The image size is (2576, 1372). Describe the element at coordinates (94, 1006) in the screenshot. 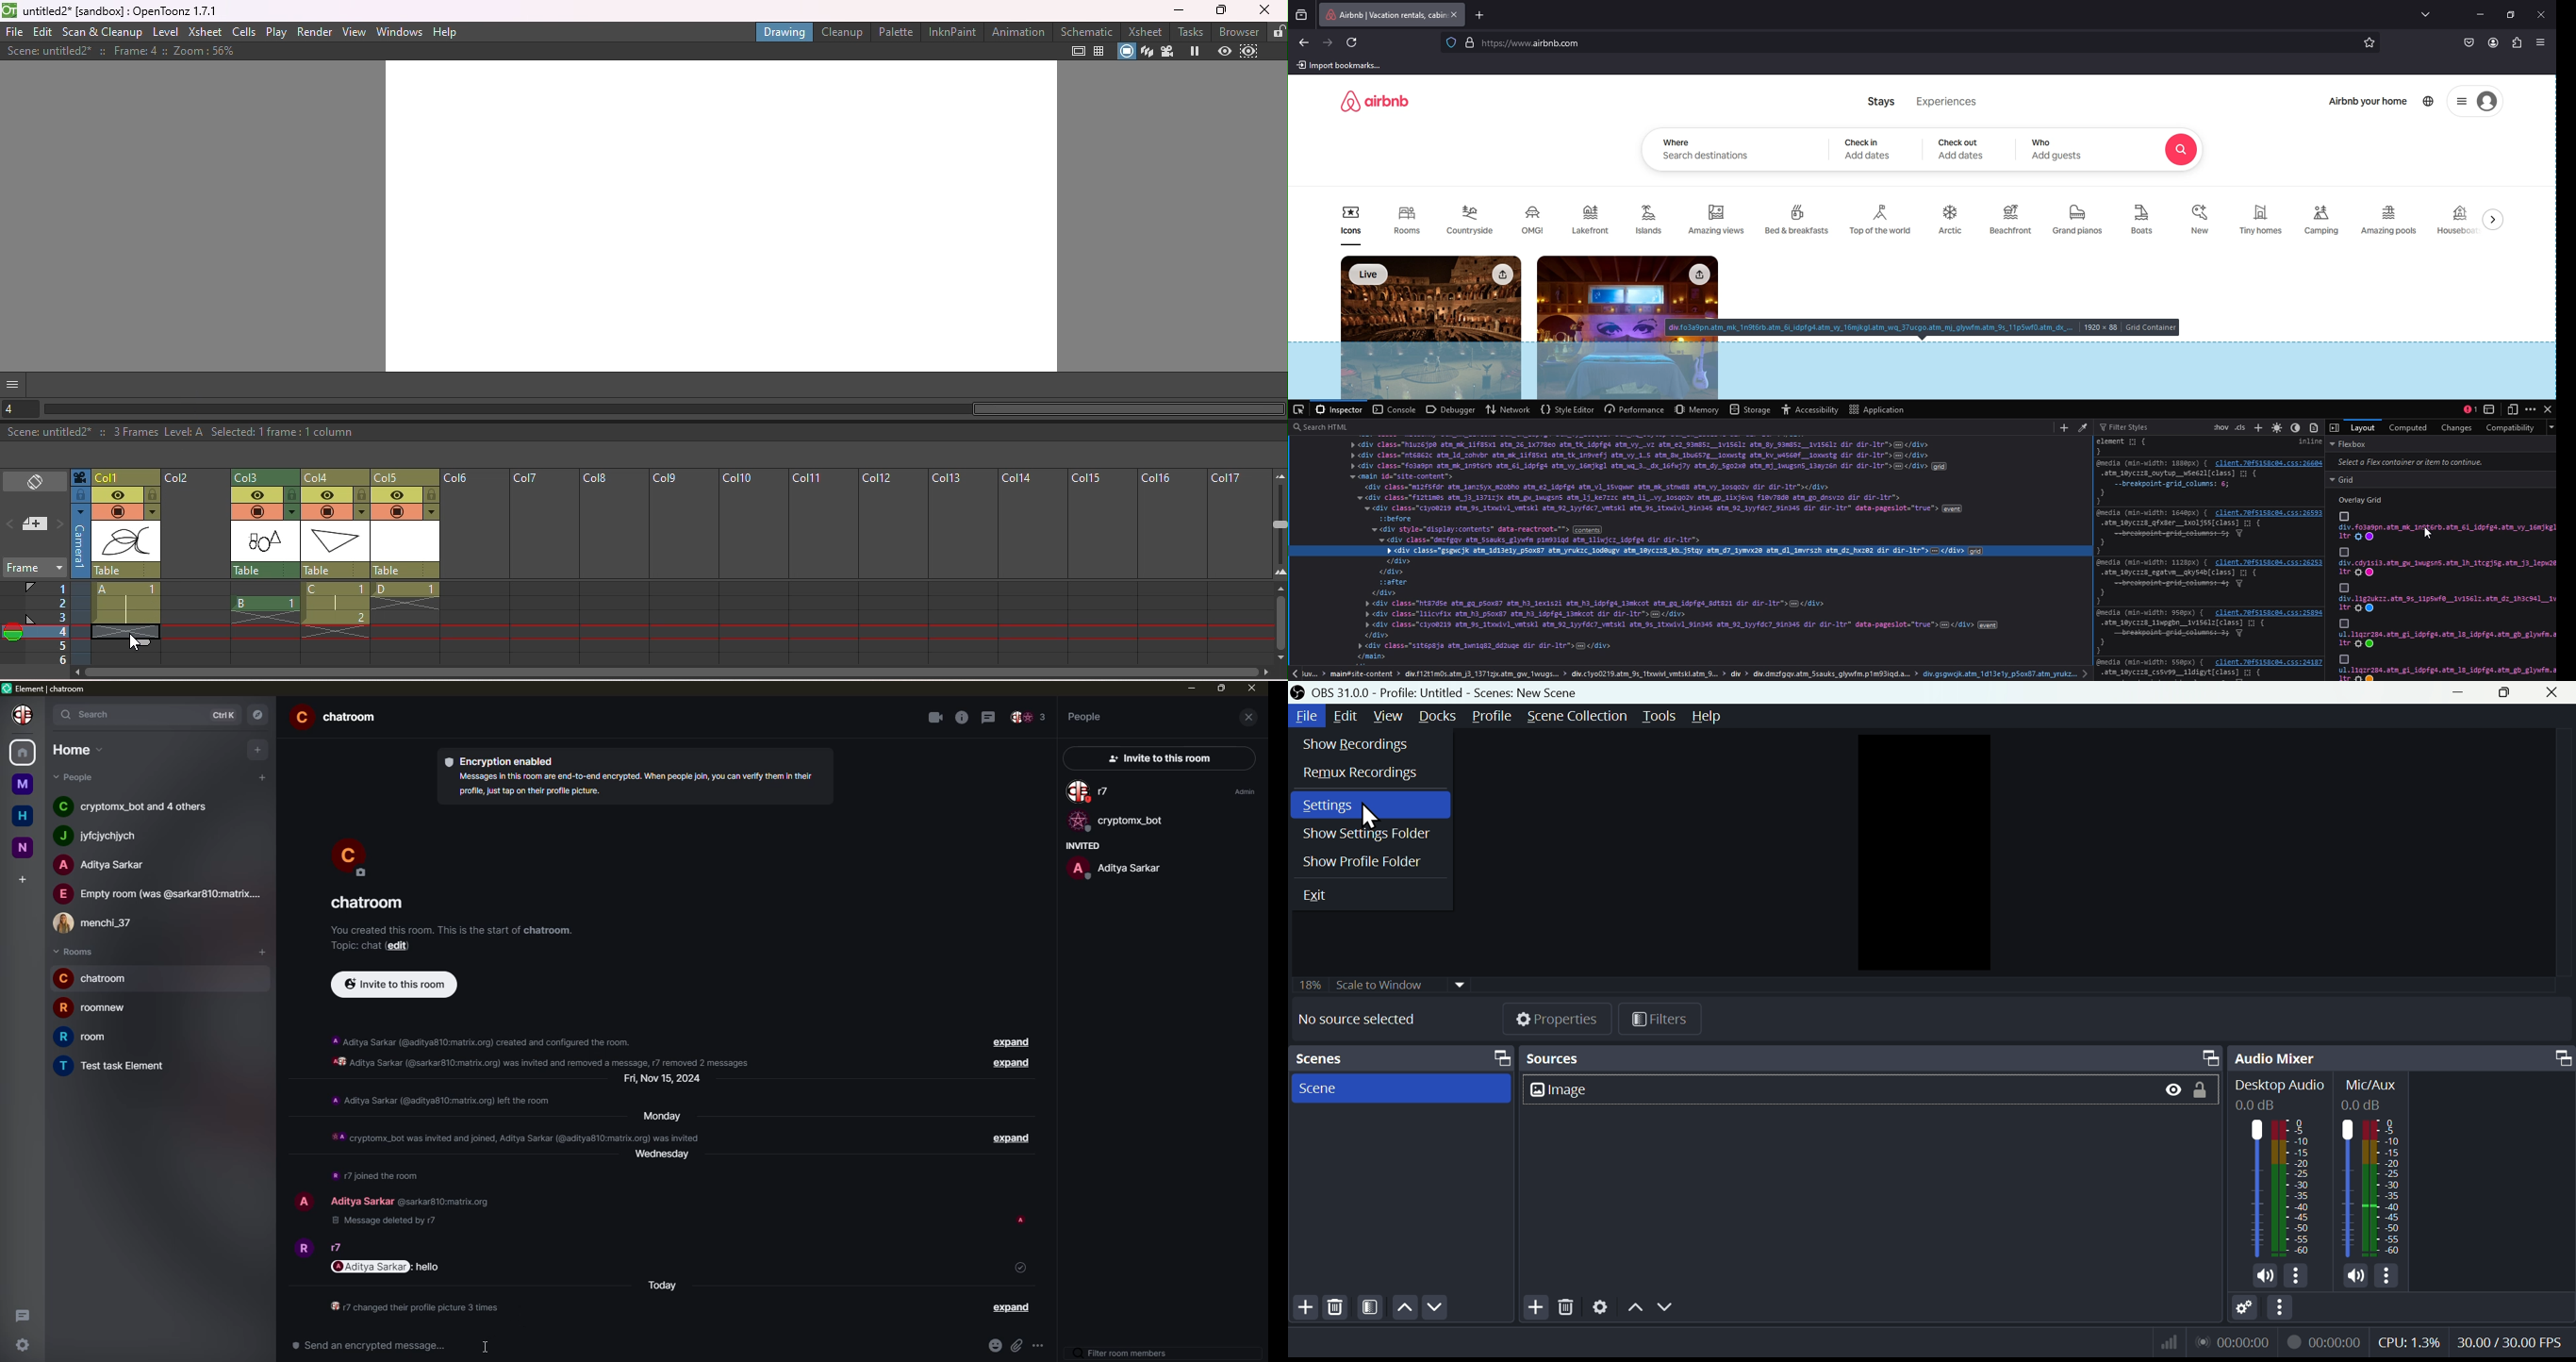

I see `room` at that location.